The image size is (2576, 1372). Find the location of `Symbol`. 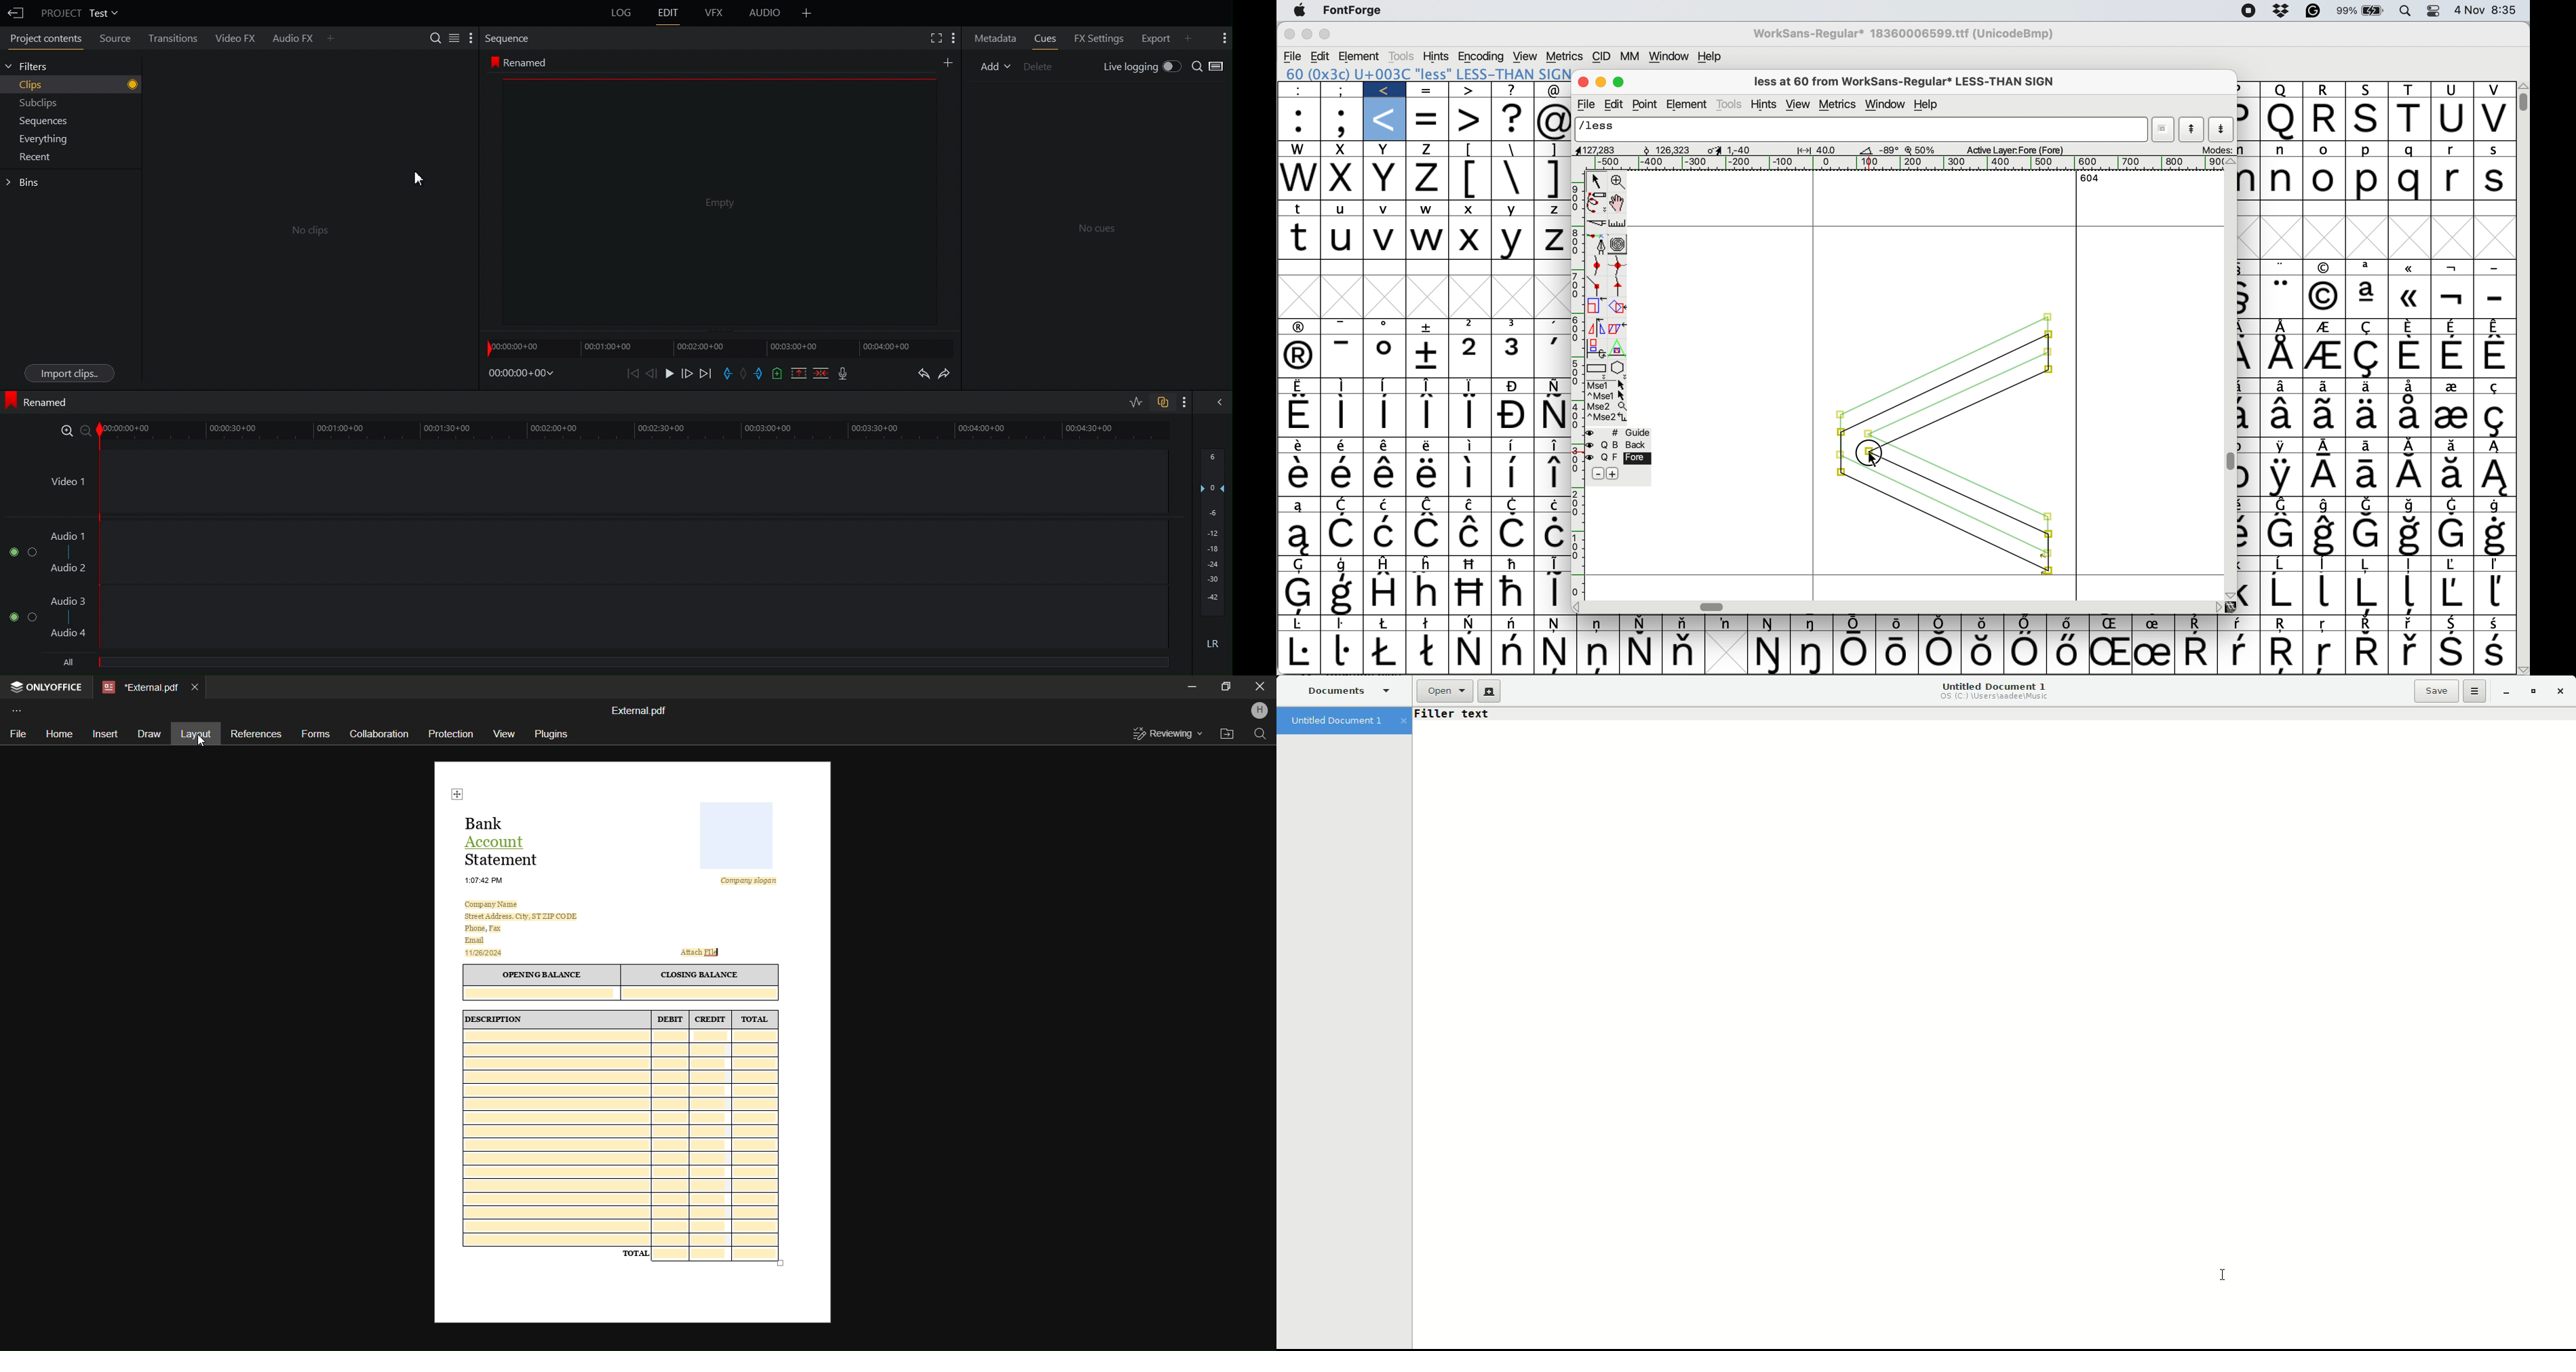

Symbol is located at coordinates (2451, 565).